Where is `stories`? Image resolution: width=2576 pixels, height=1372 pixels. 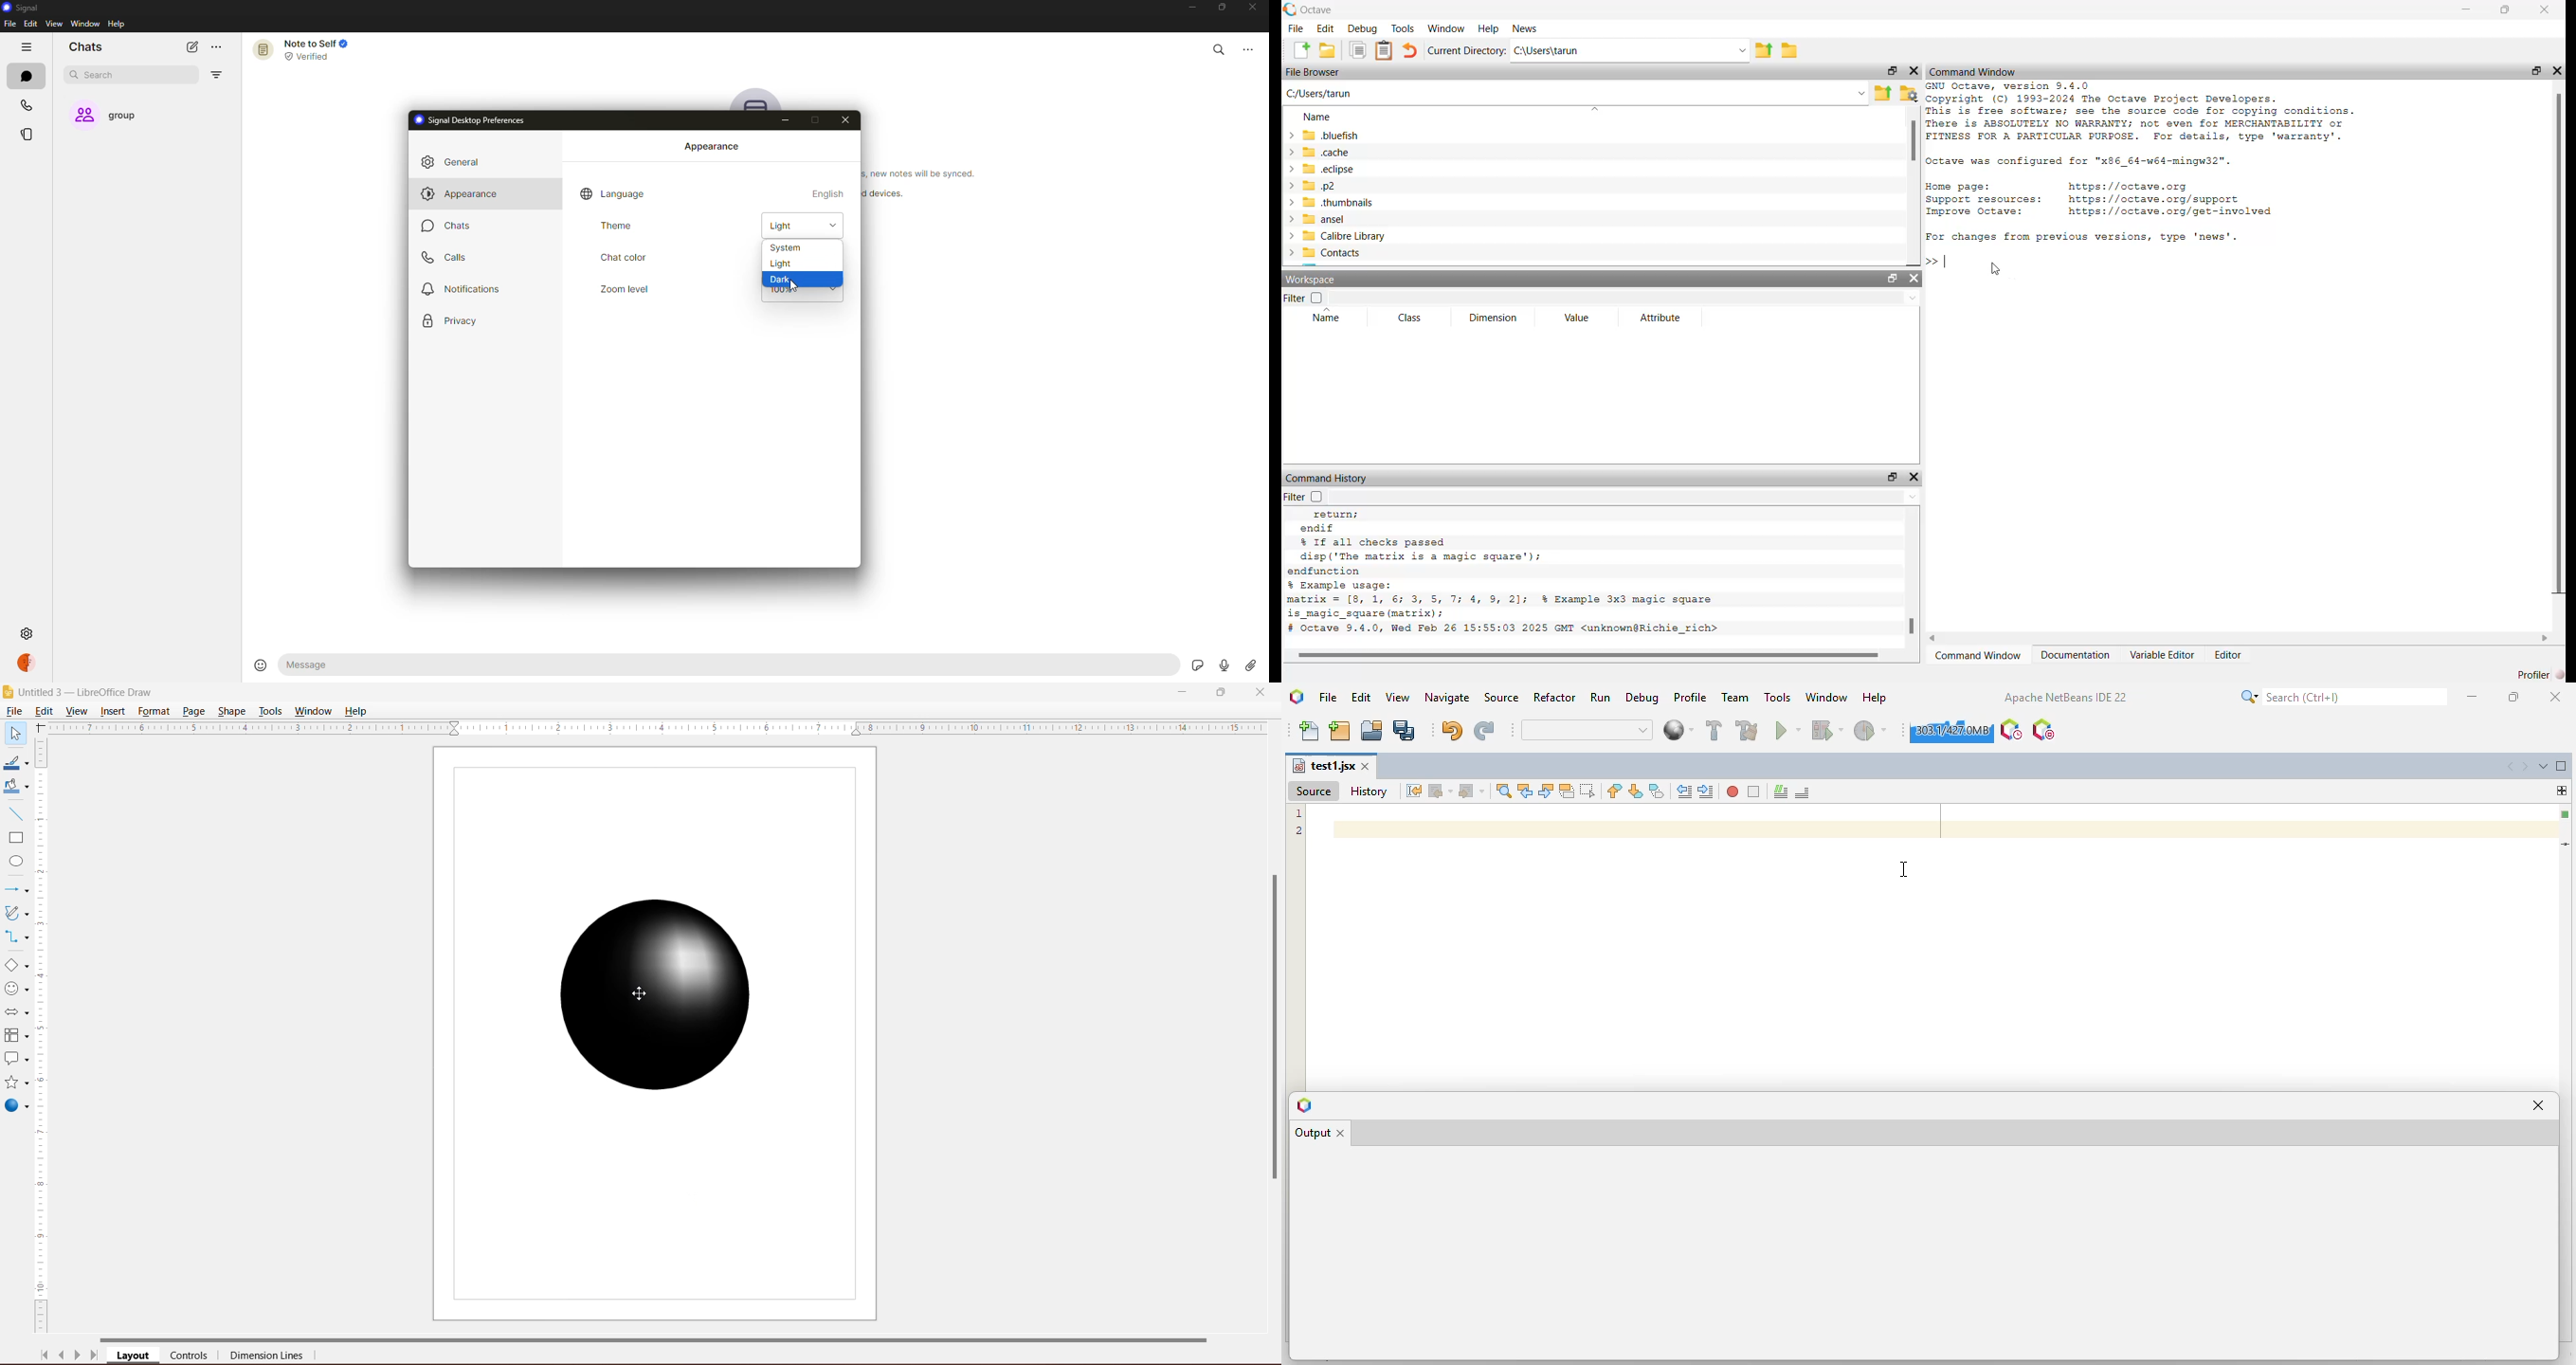 stories is located at coordinates (30, 134).